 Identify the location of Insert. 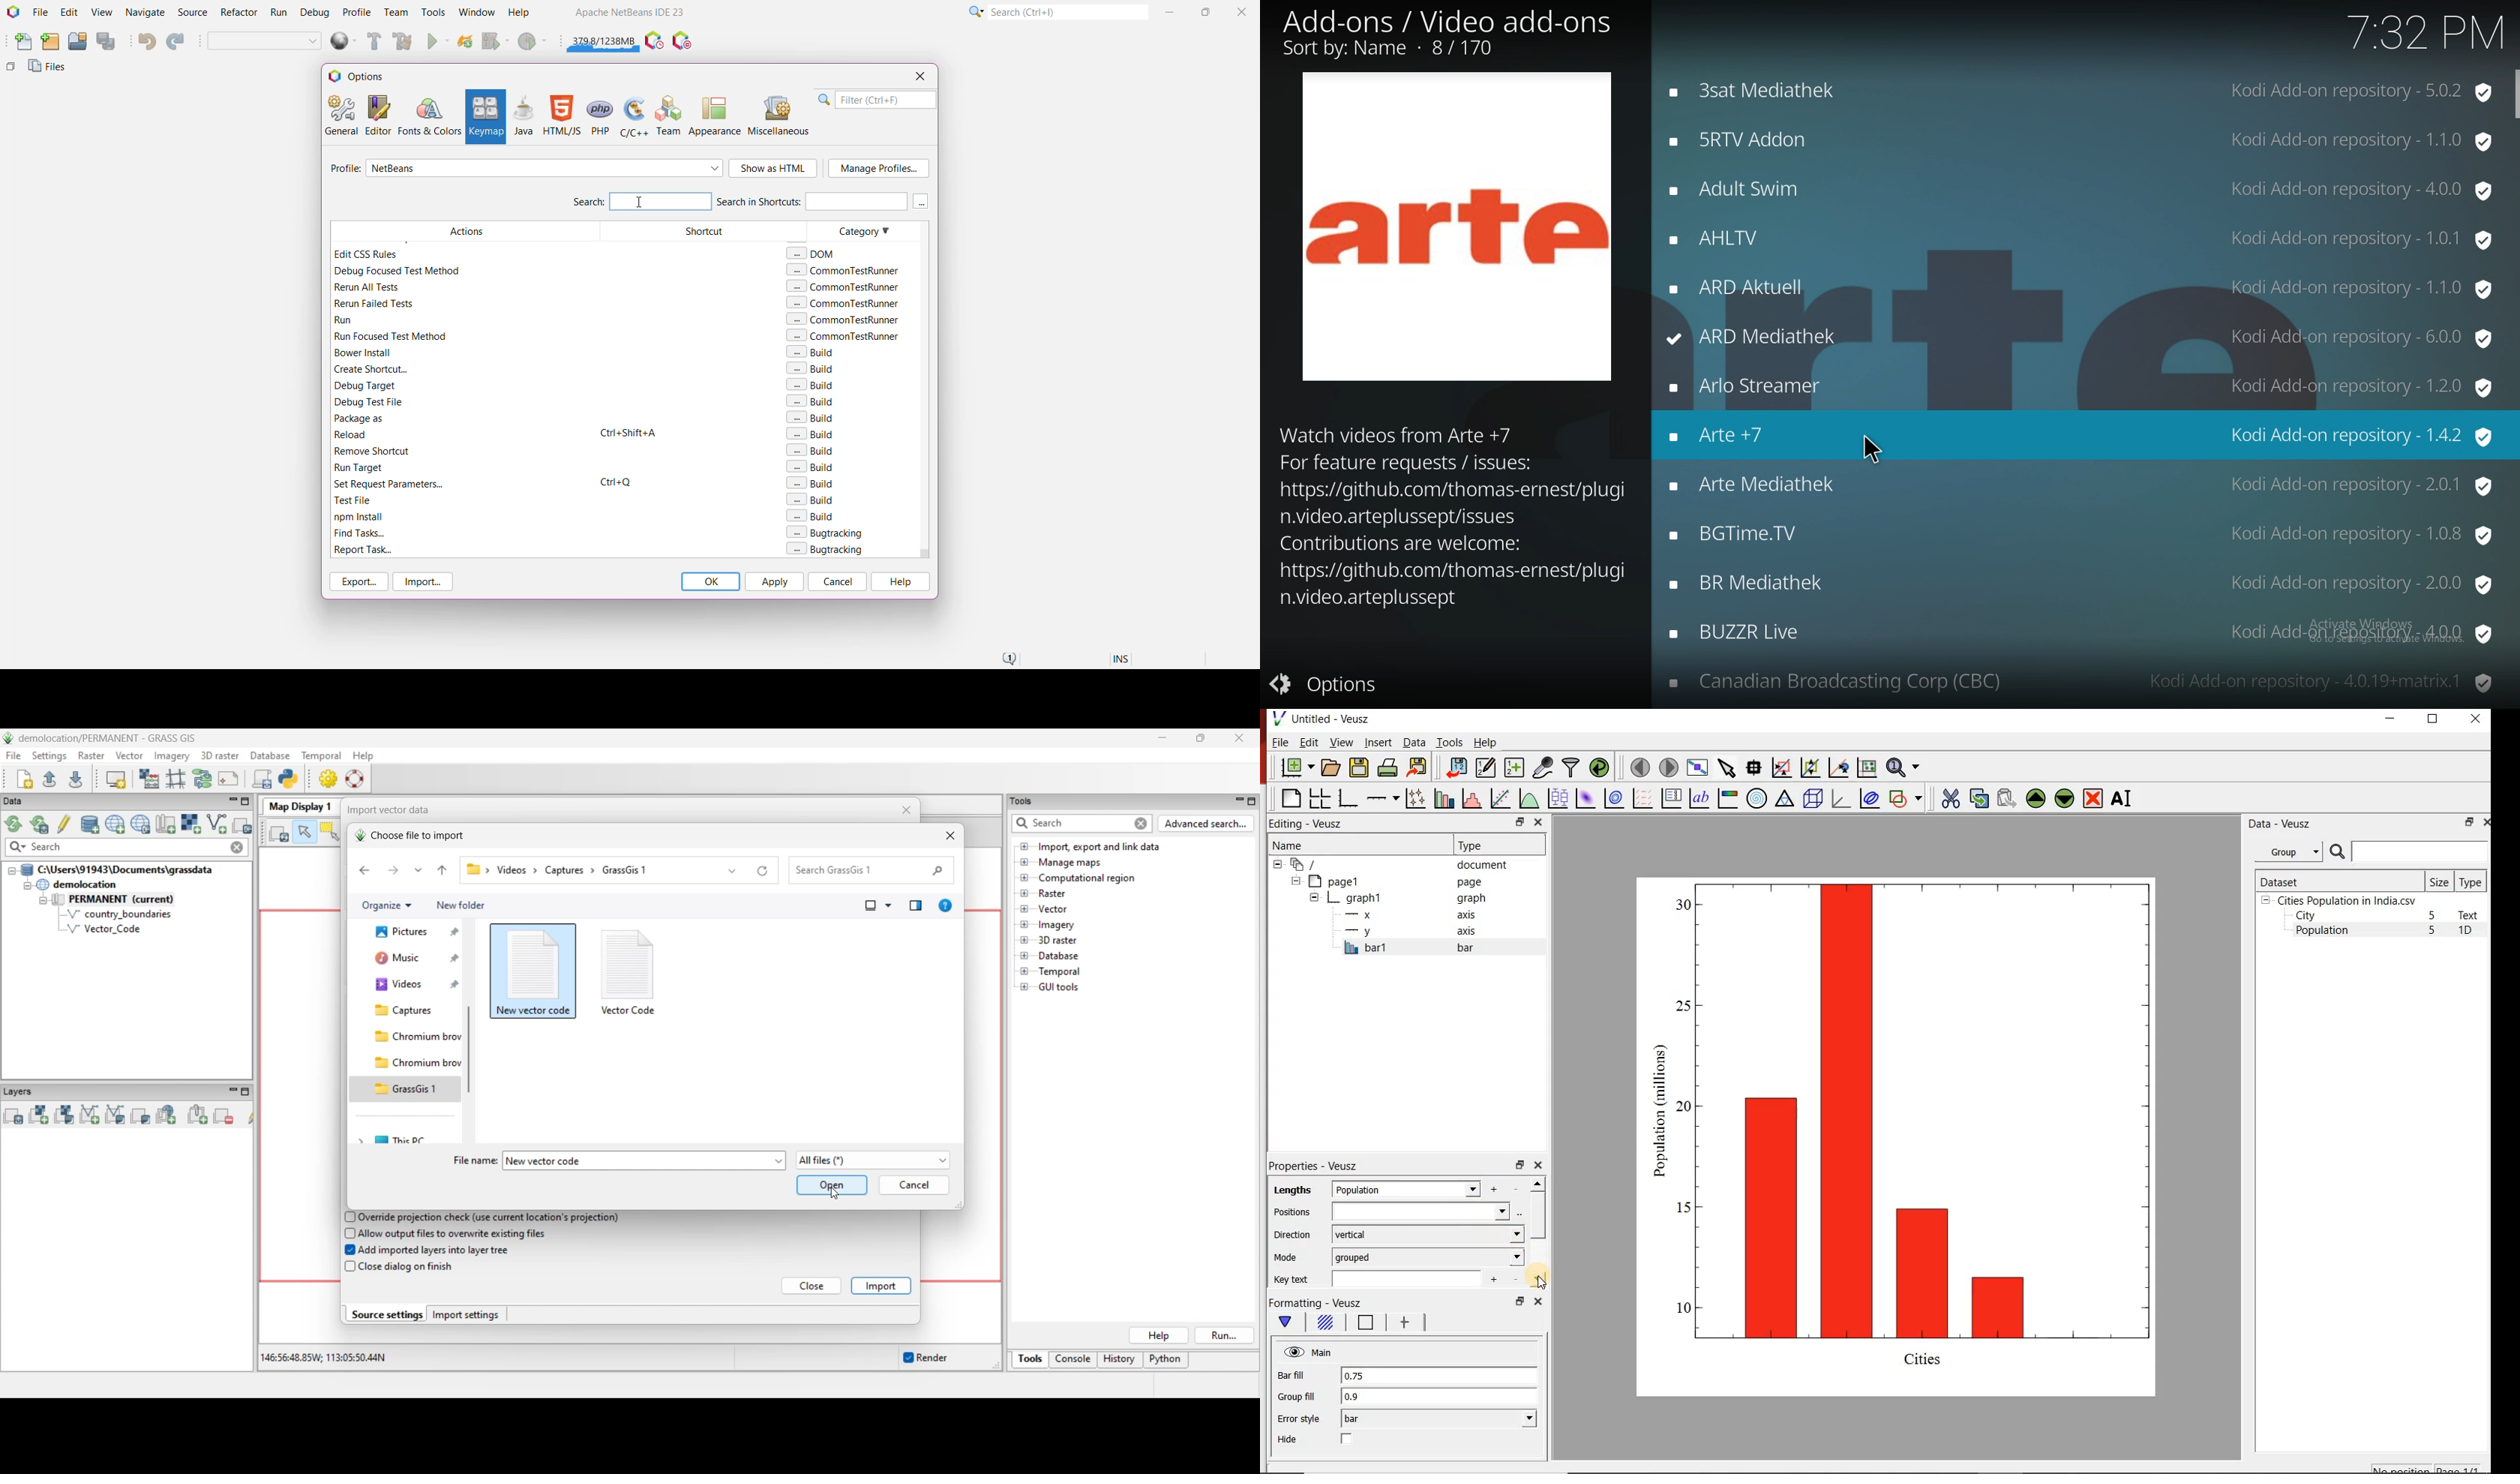
(1377, 743).